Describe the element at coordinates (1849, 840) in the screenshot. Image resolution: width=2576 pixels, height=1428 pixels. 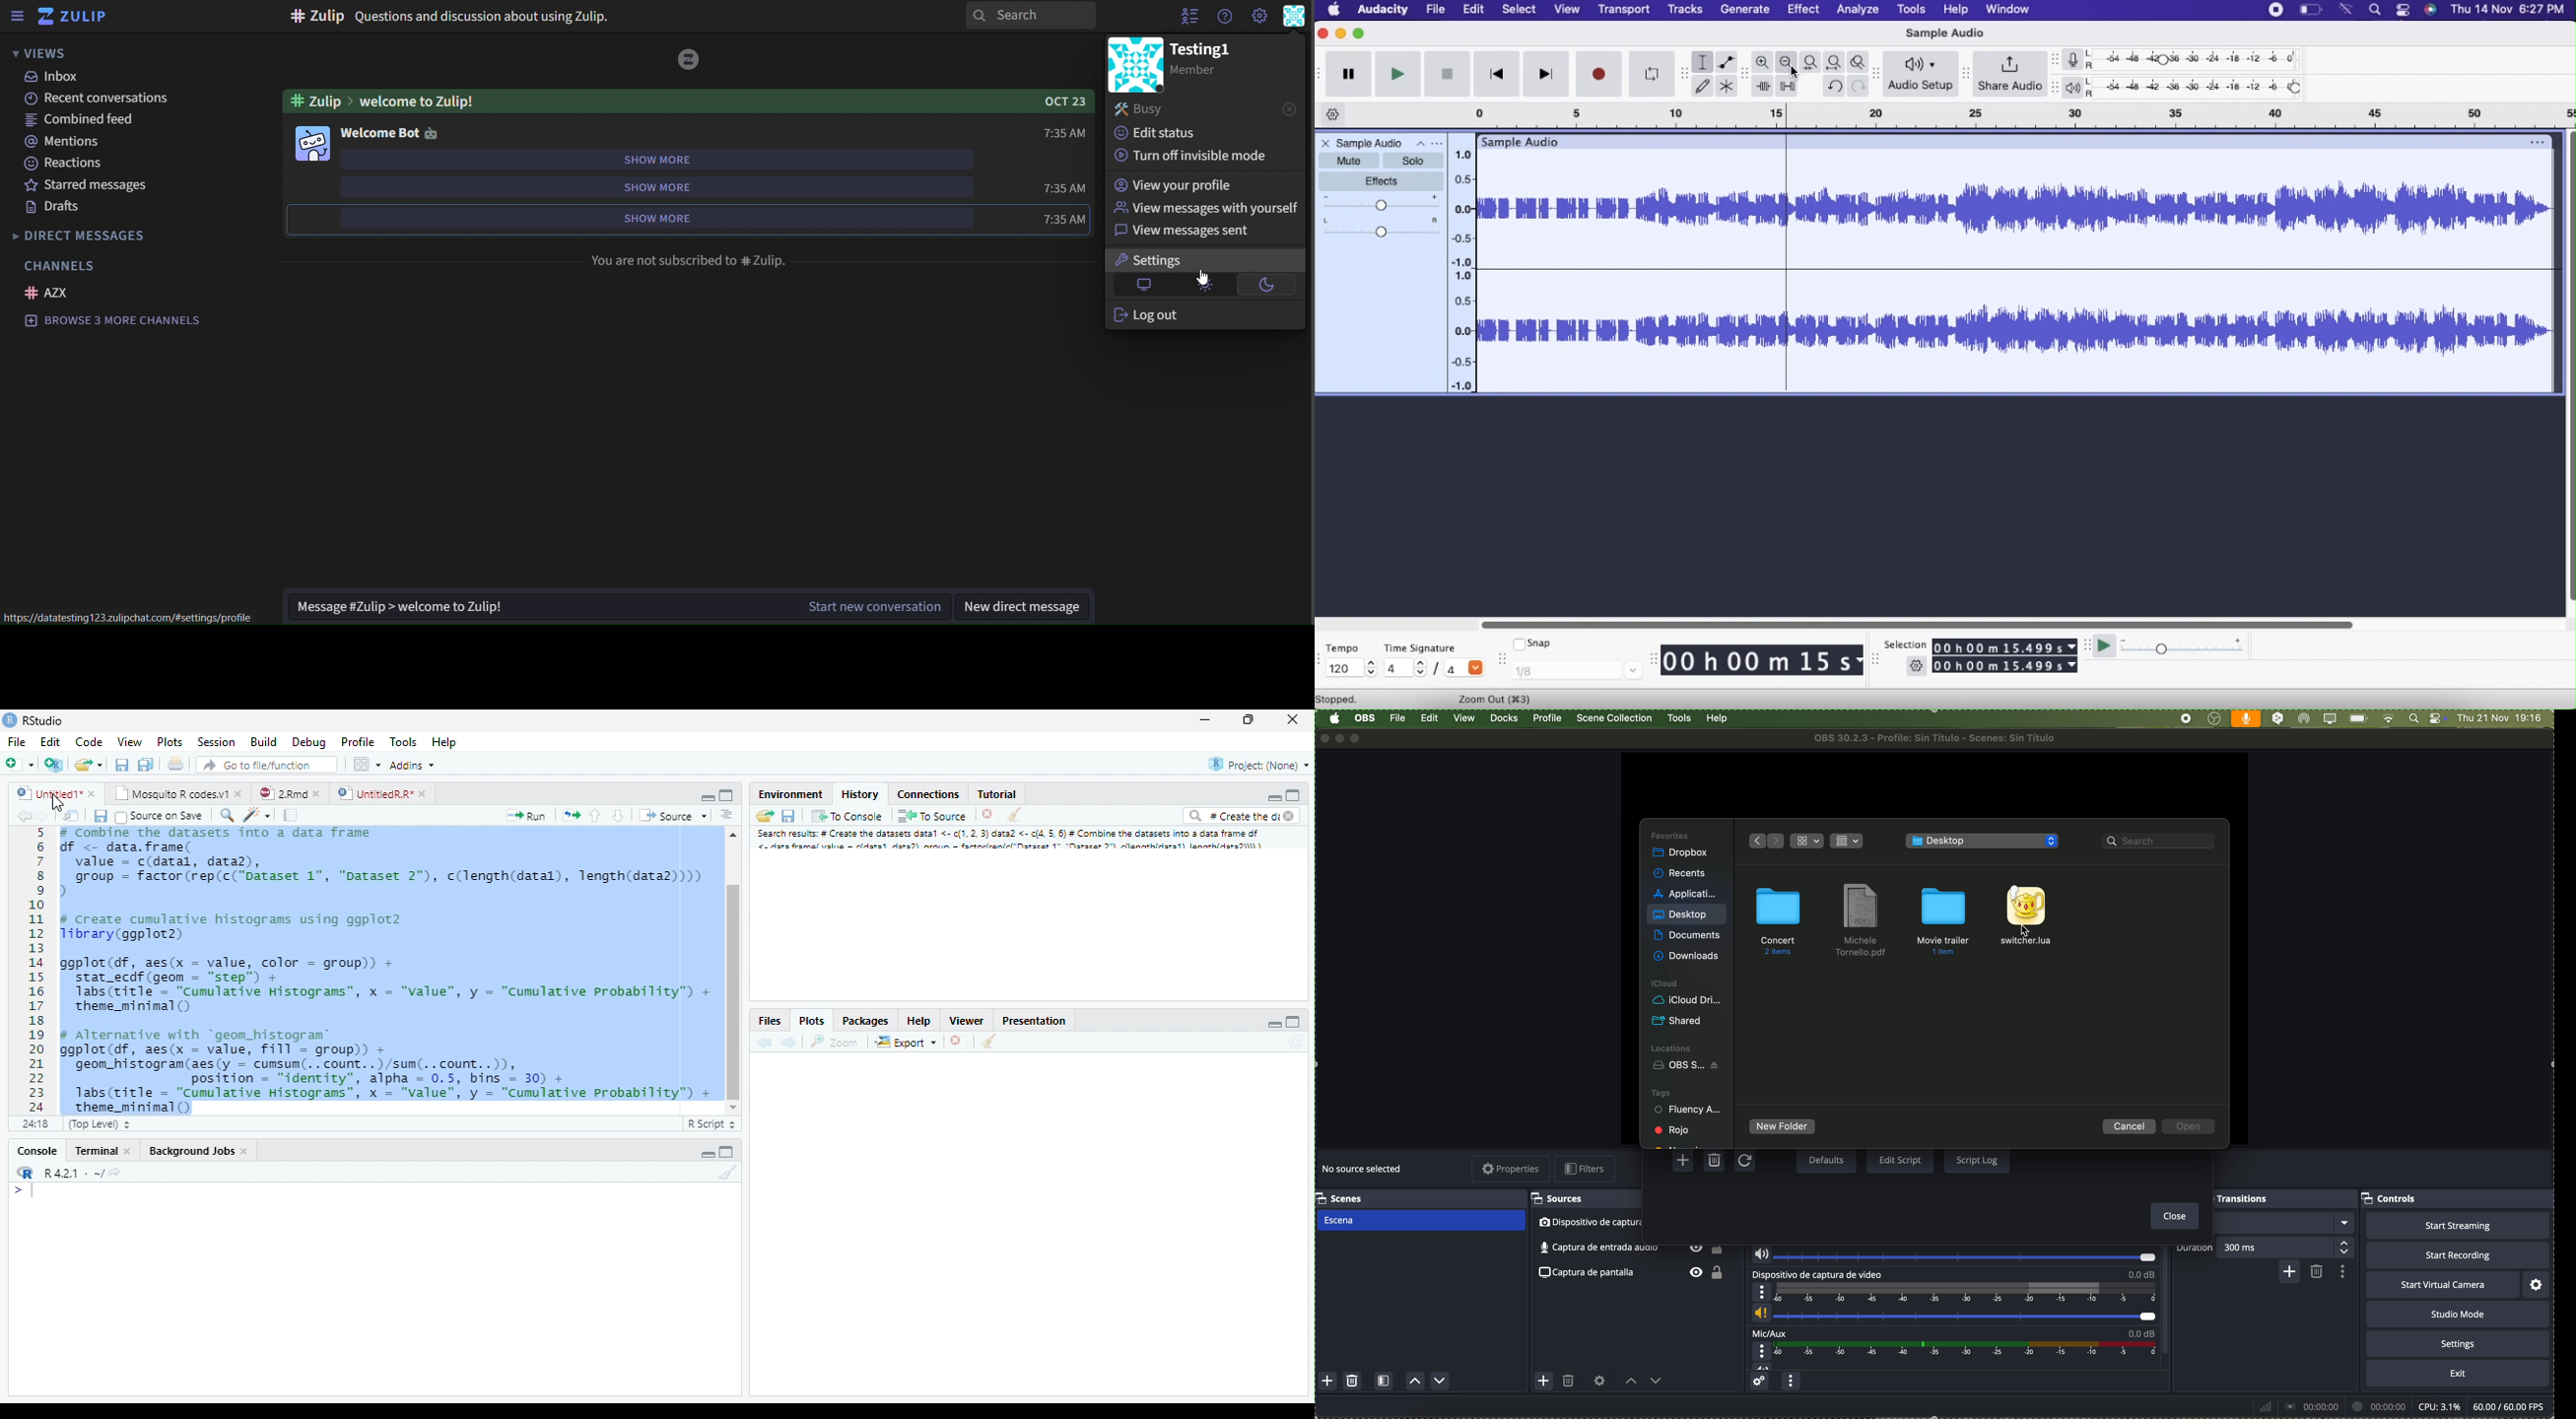
I see `grid view` at that location.